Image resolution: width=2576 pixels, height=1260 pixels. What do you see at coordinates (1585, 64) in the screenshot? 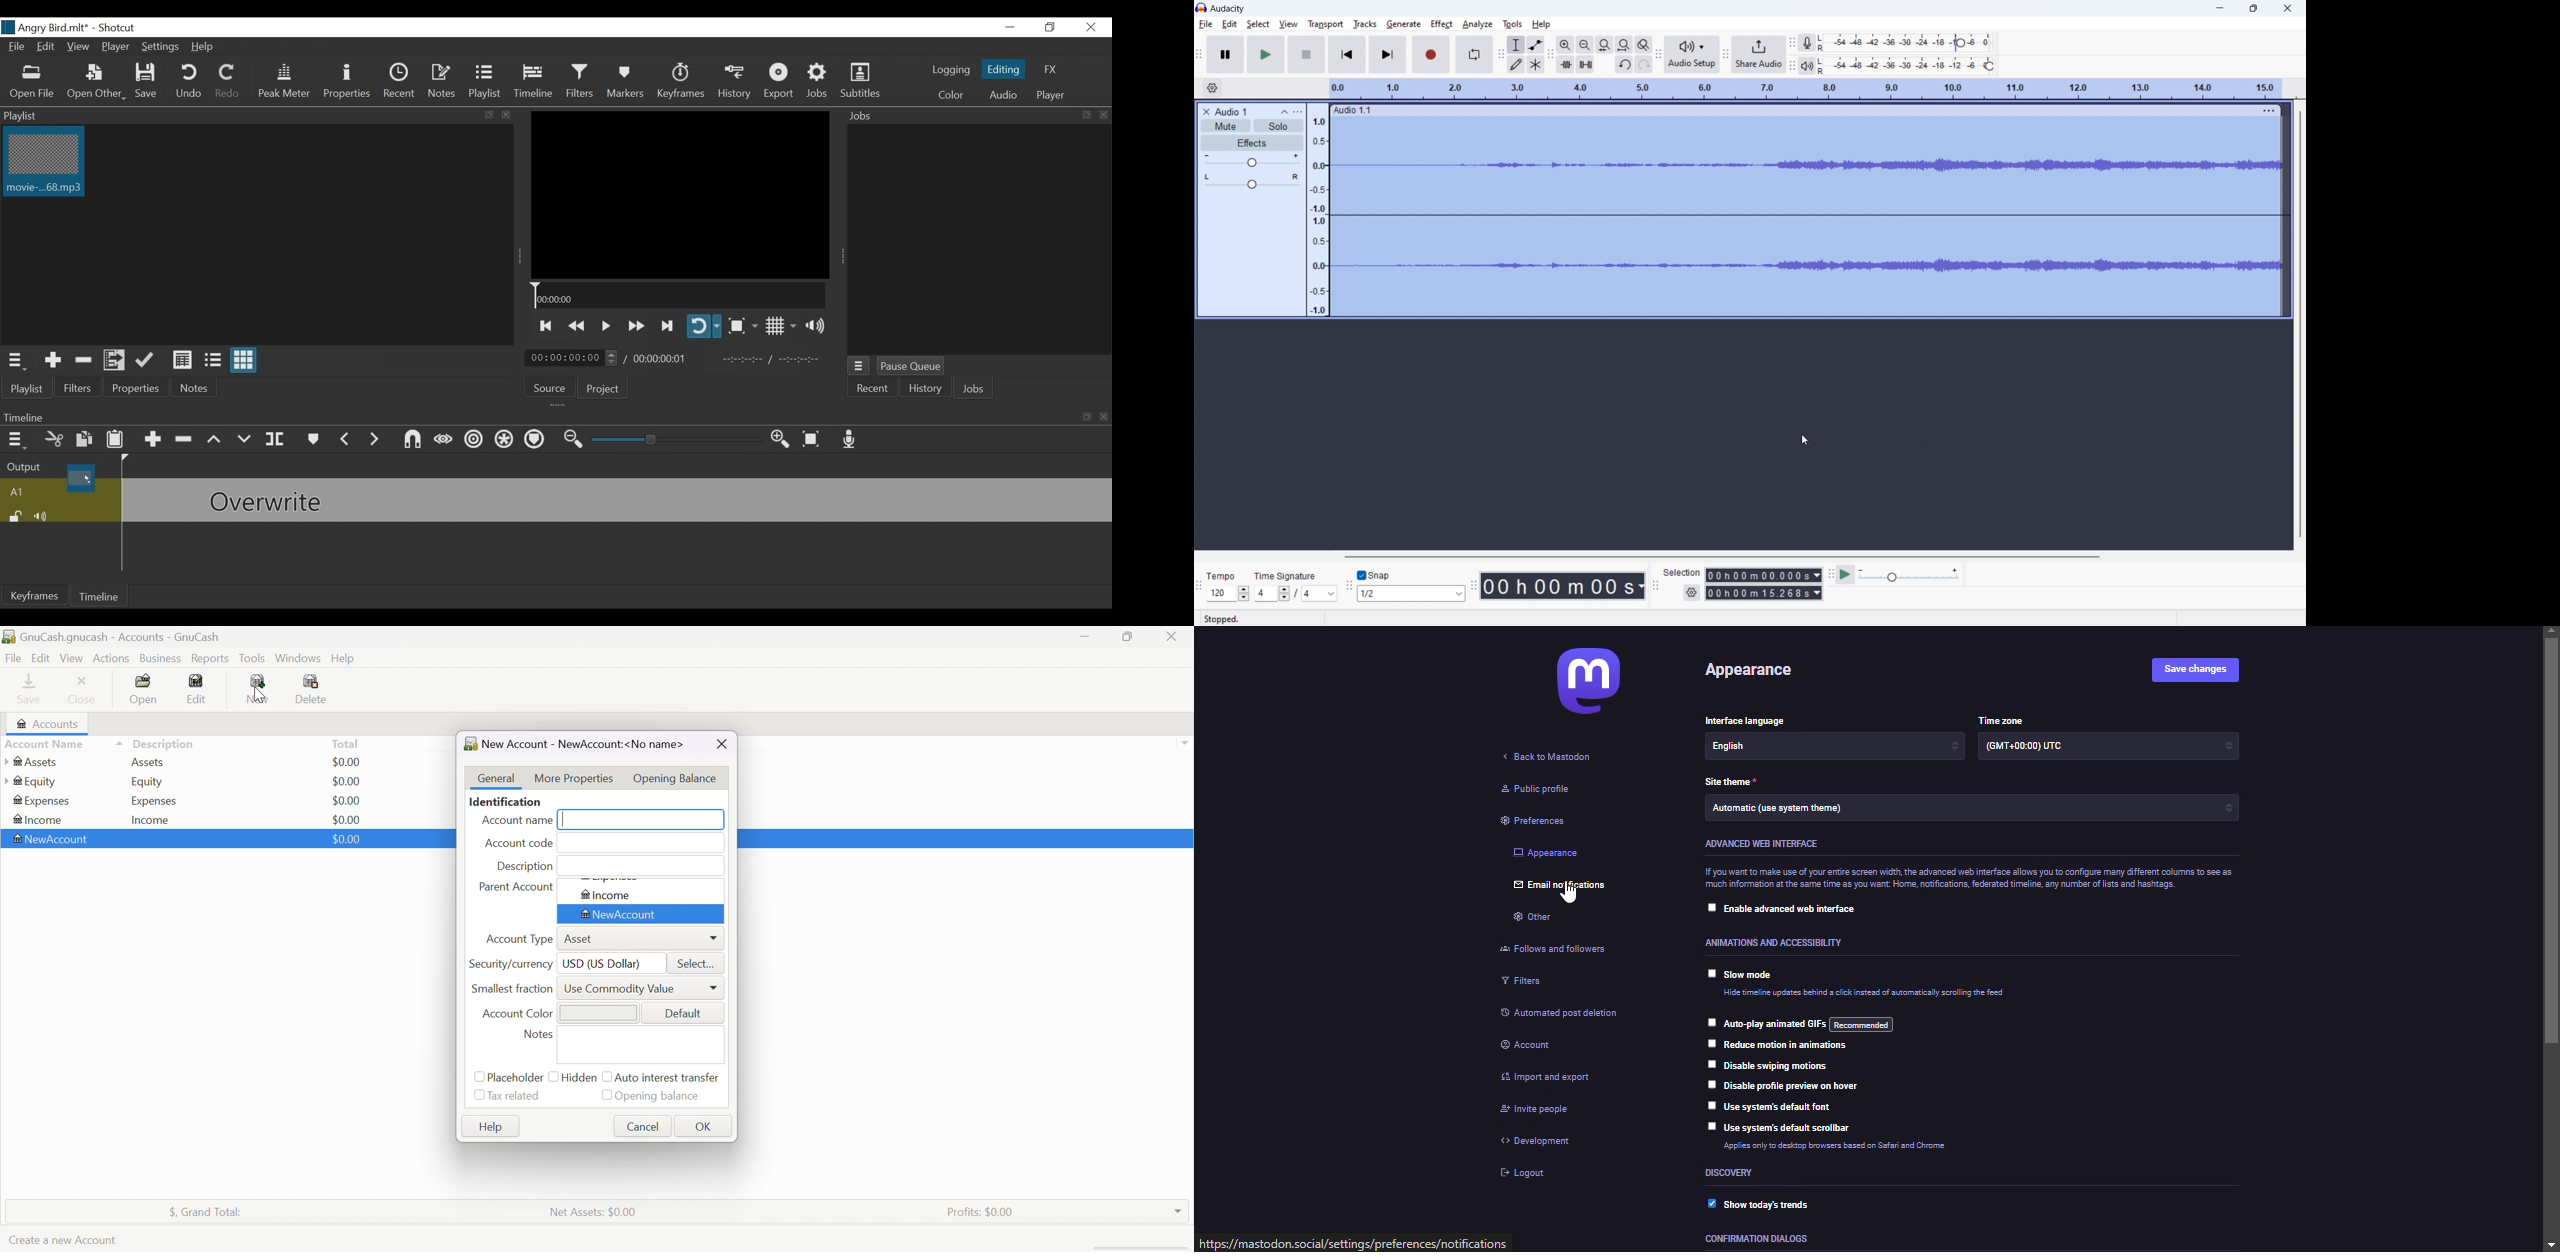
I see `silence selection` at bounding box center [1585, 64].